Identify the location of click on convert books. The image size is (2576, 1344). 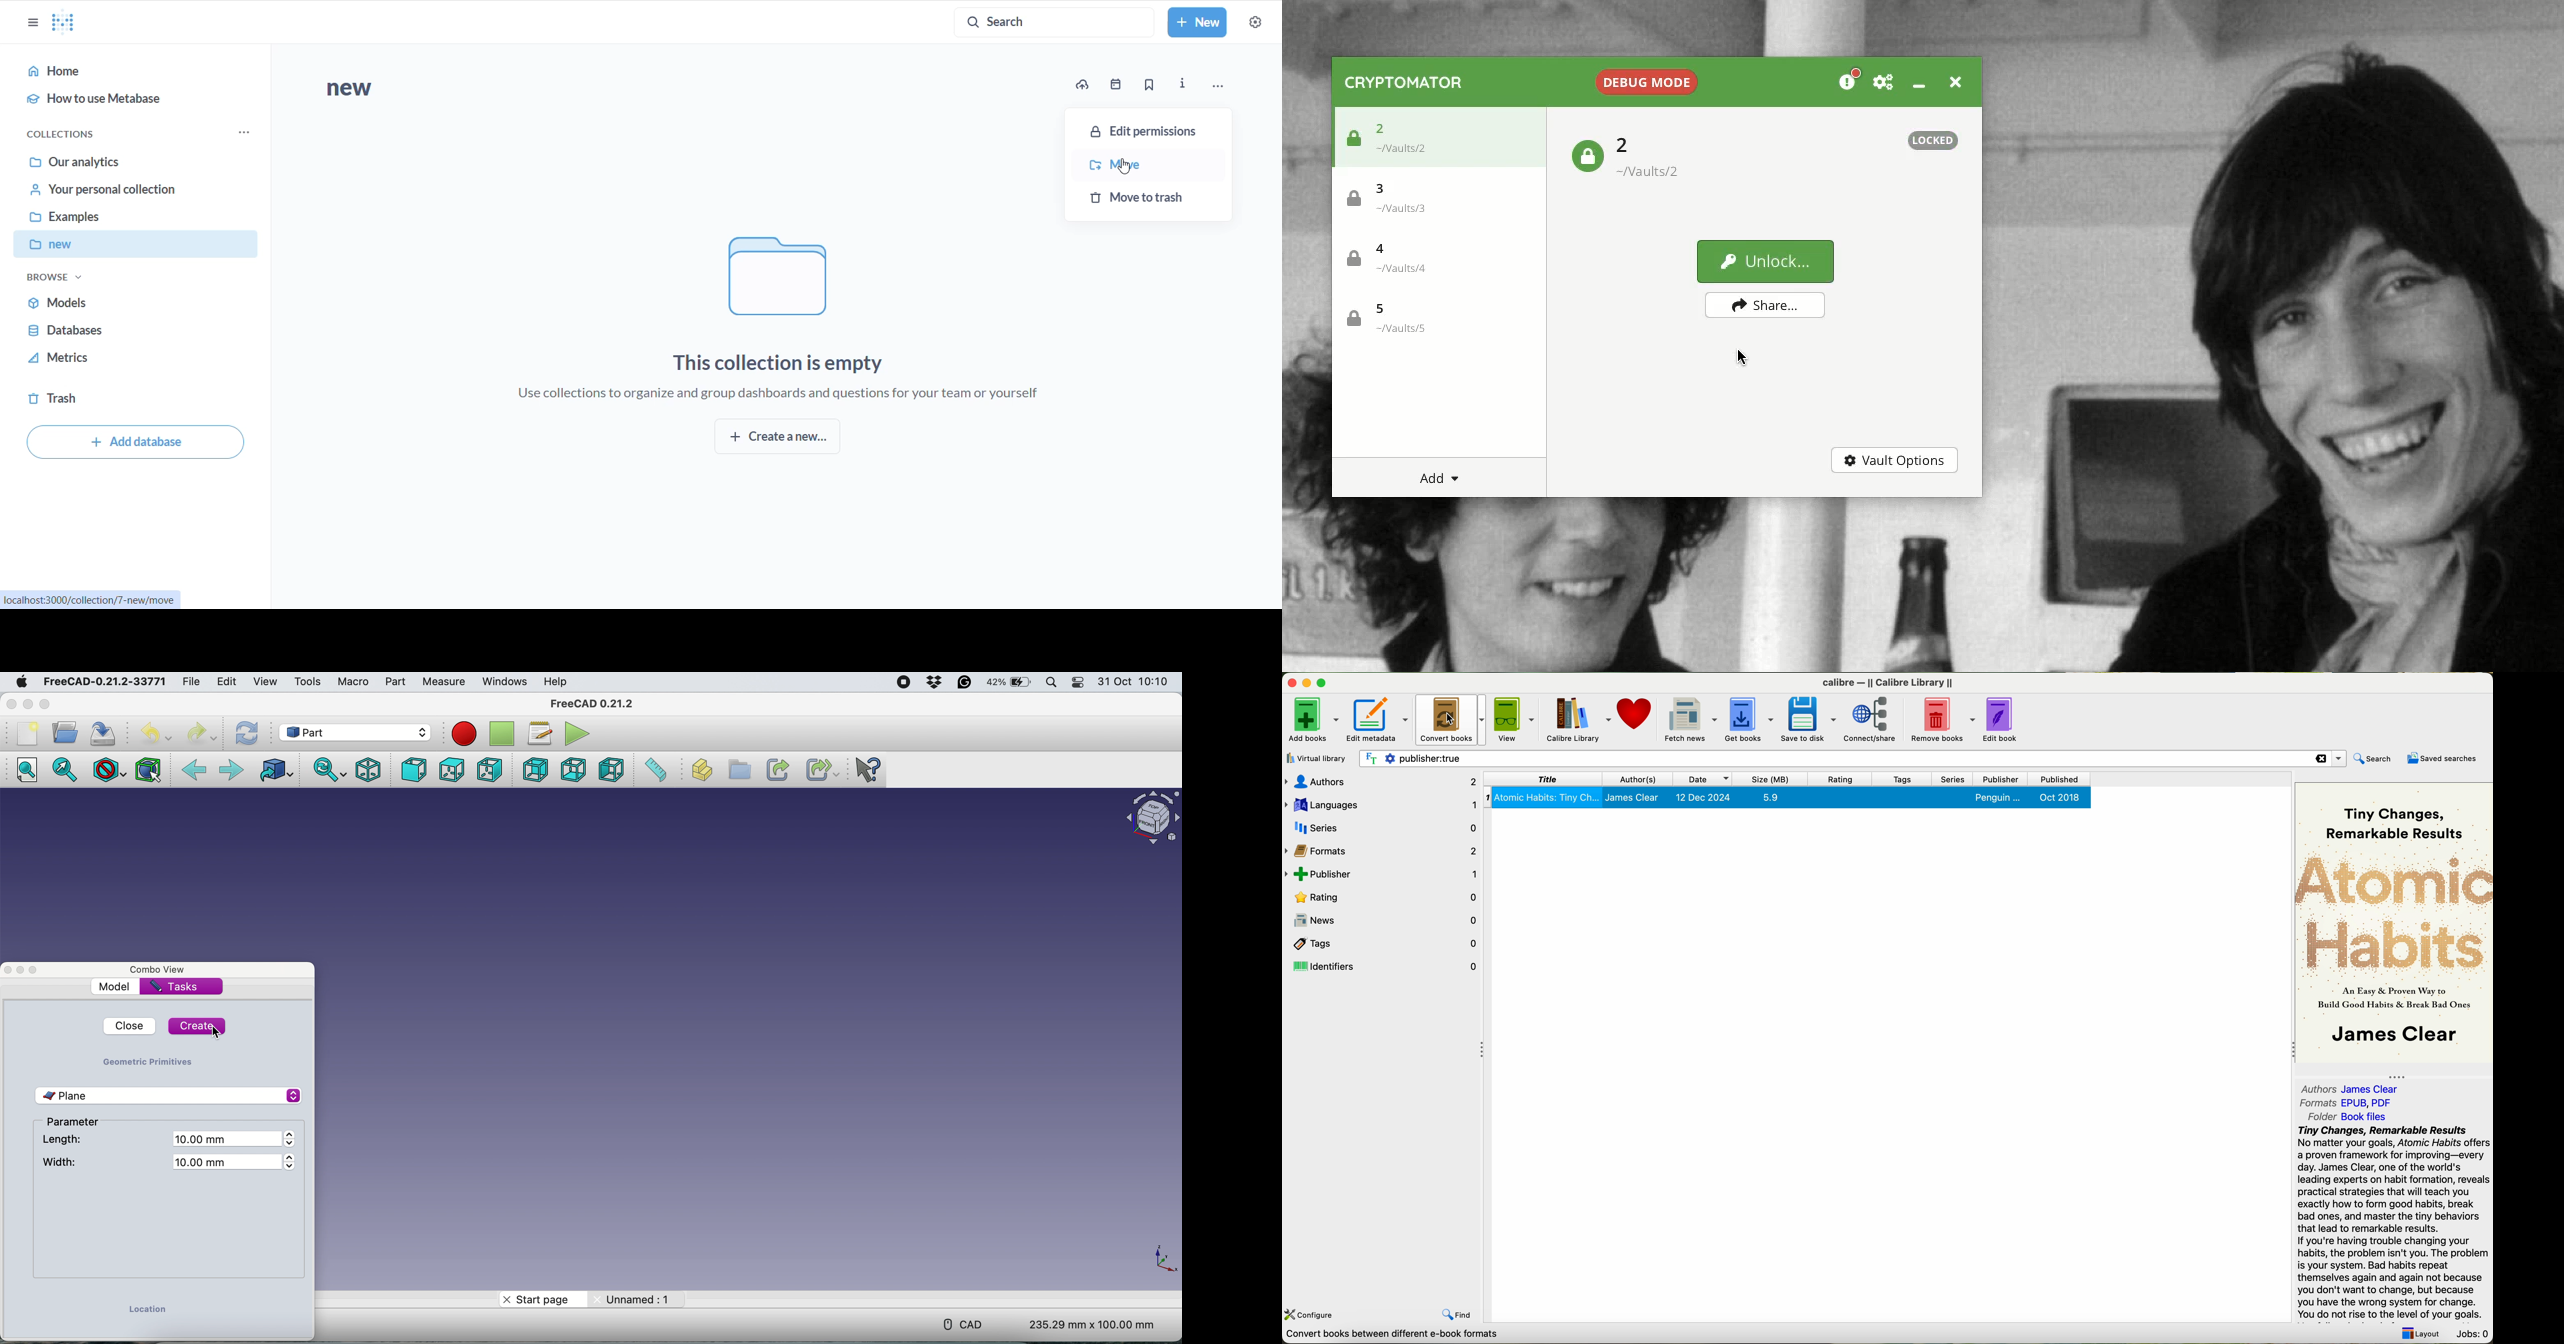
(1452, 720).